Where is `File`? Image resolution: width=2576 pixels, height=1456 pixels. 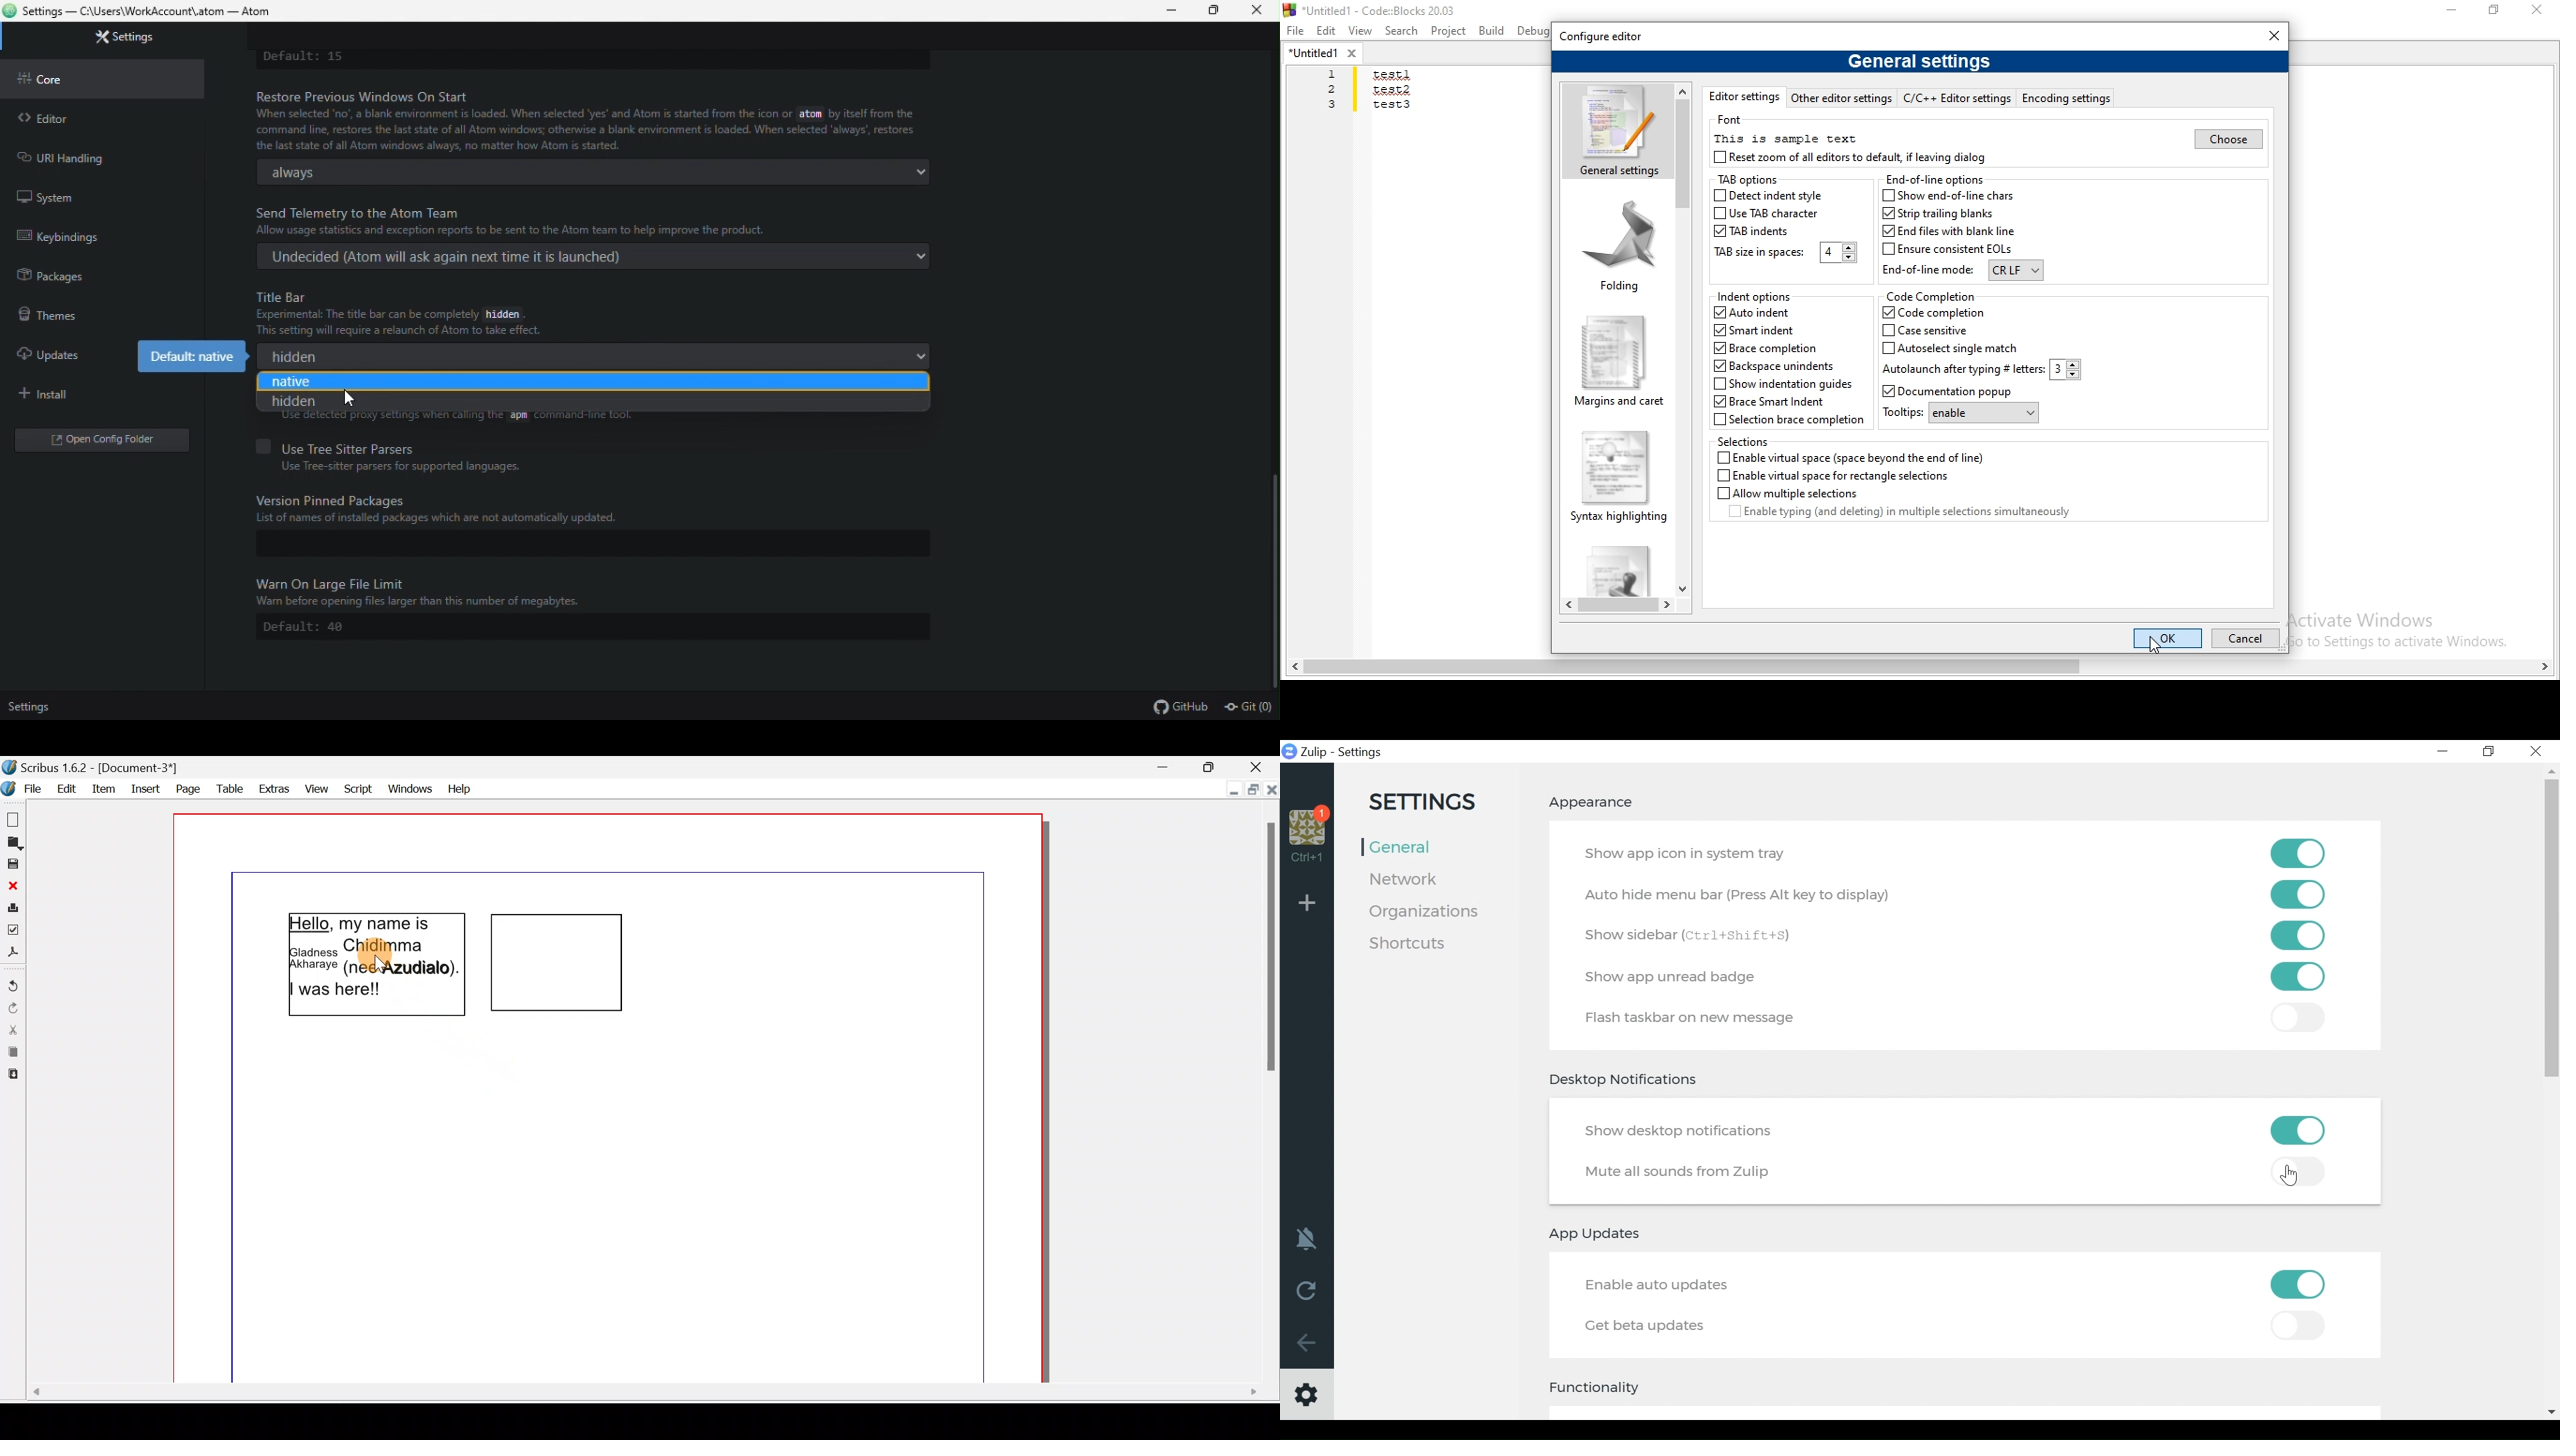
File is located at coordinates (23, 787).